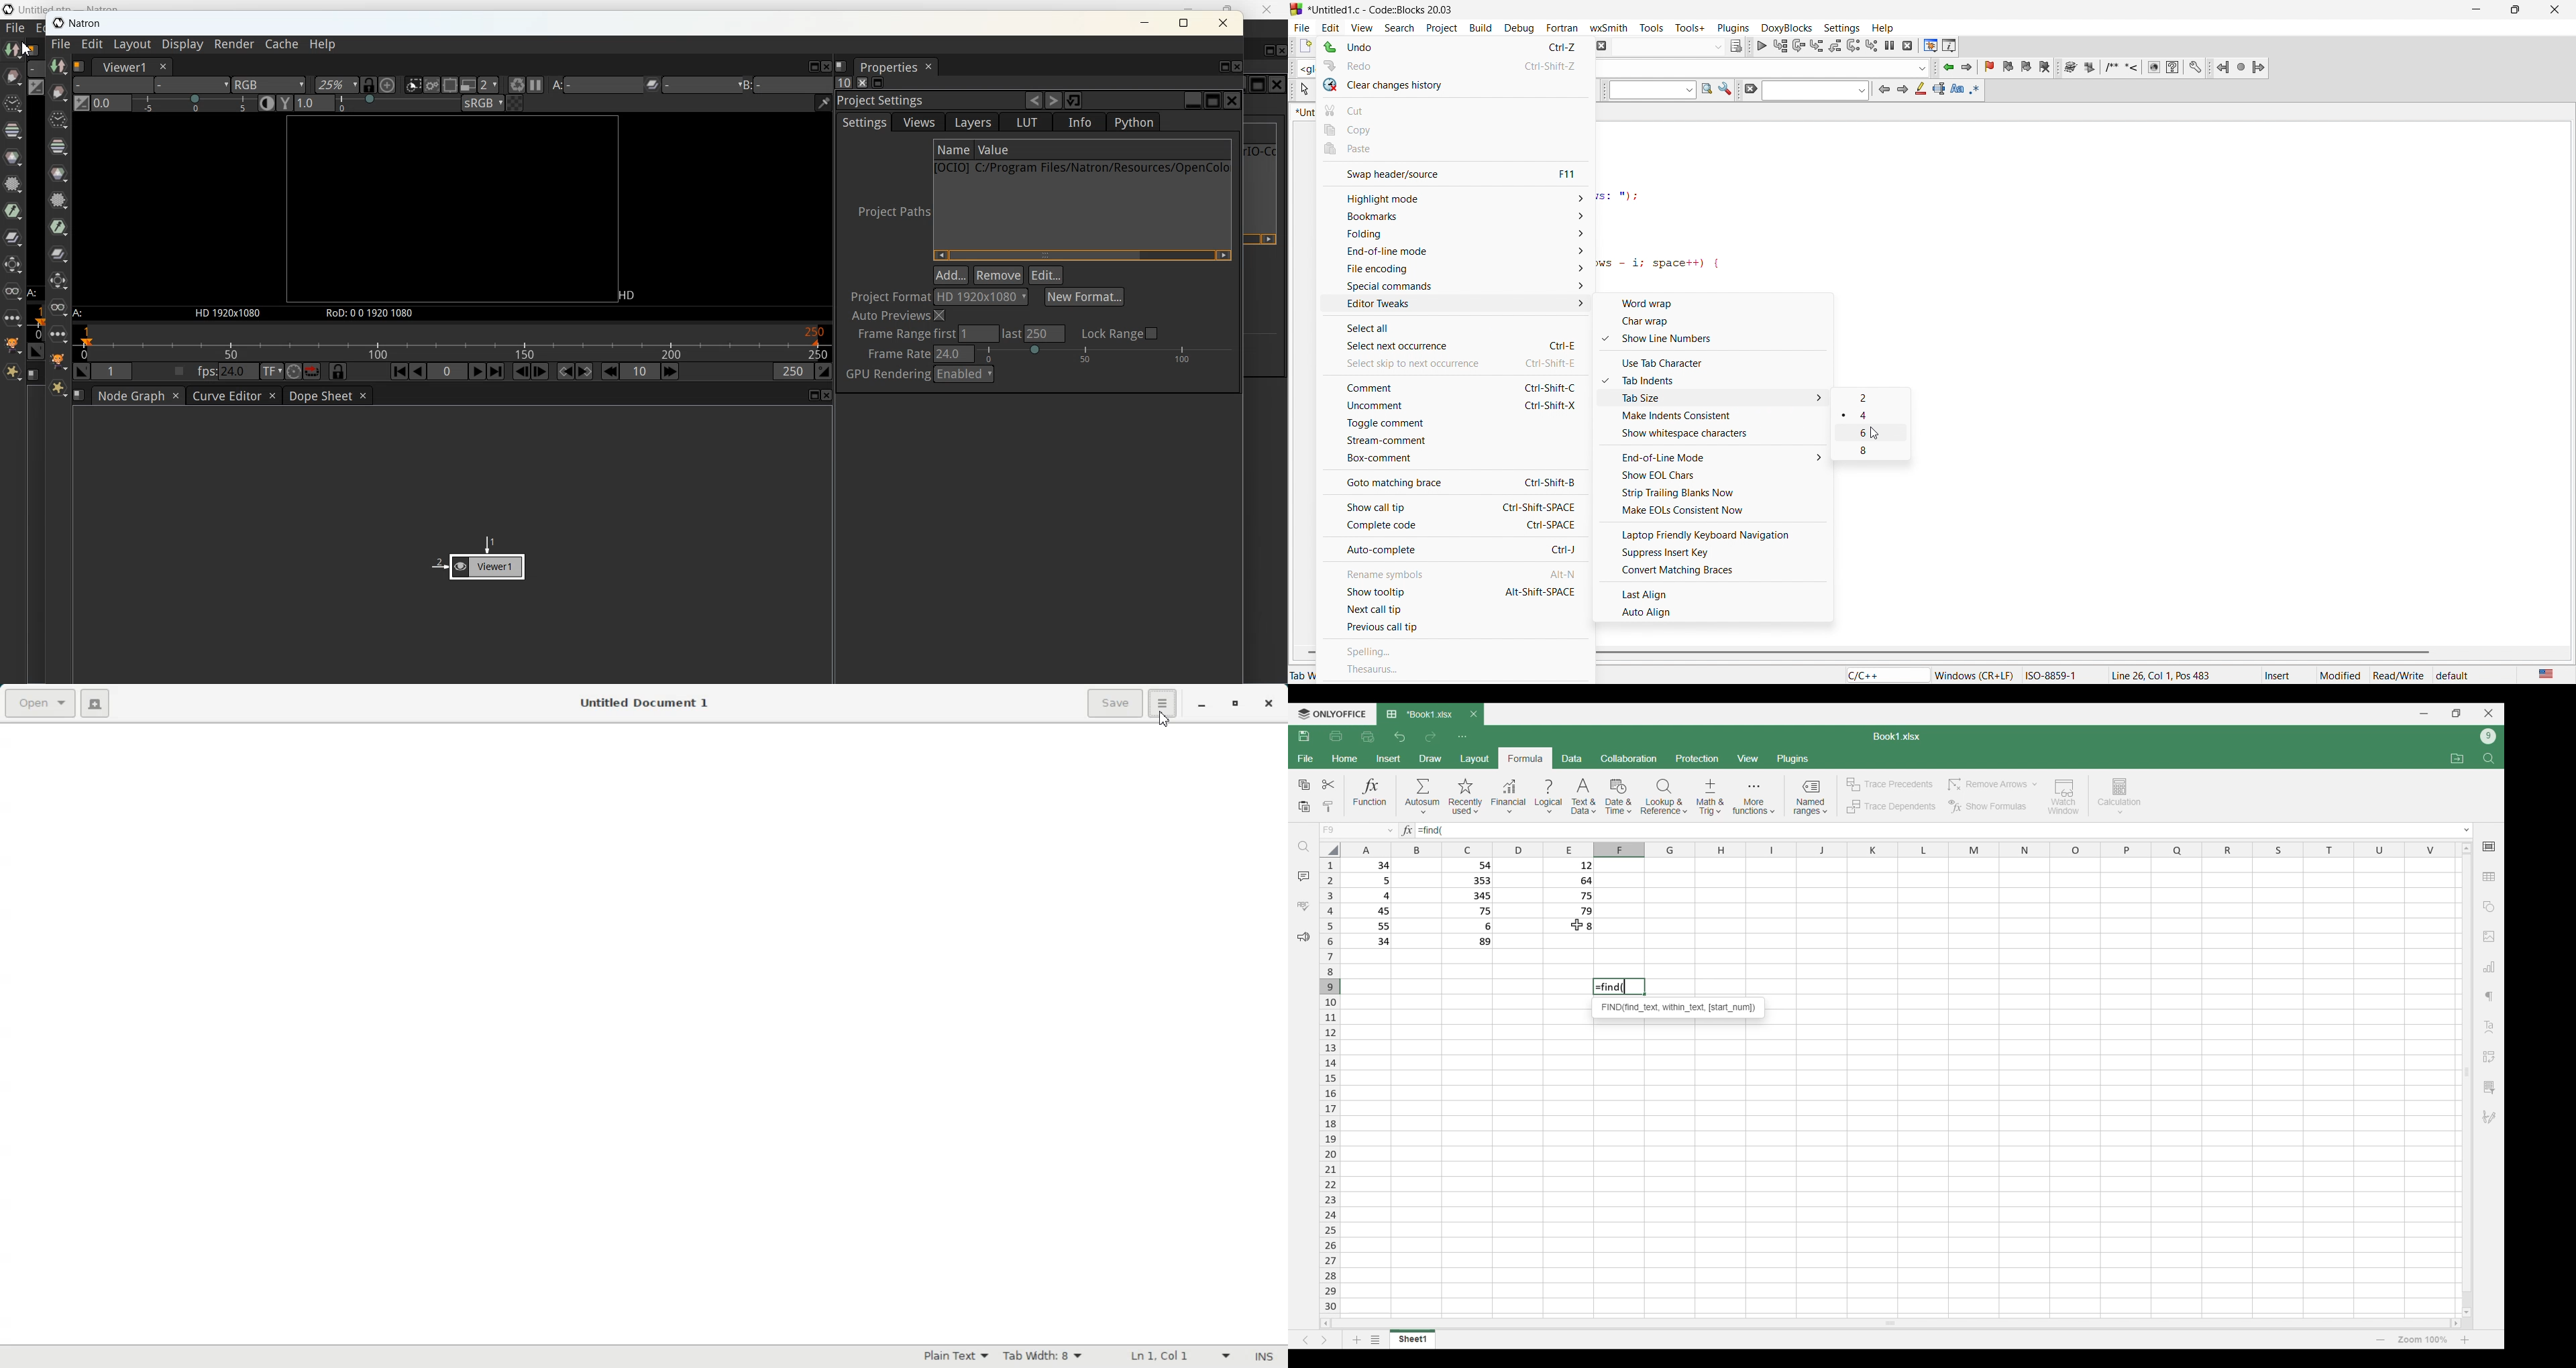 The image size is (2576, 1372). What do you see at coordinates (1420, 715) in the screenshot?
I see `Current tab` at bounding box center [1420, 715].